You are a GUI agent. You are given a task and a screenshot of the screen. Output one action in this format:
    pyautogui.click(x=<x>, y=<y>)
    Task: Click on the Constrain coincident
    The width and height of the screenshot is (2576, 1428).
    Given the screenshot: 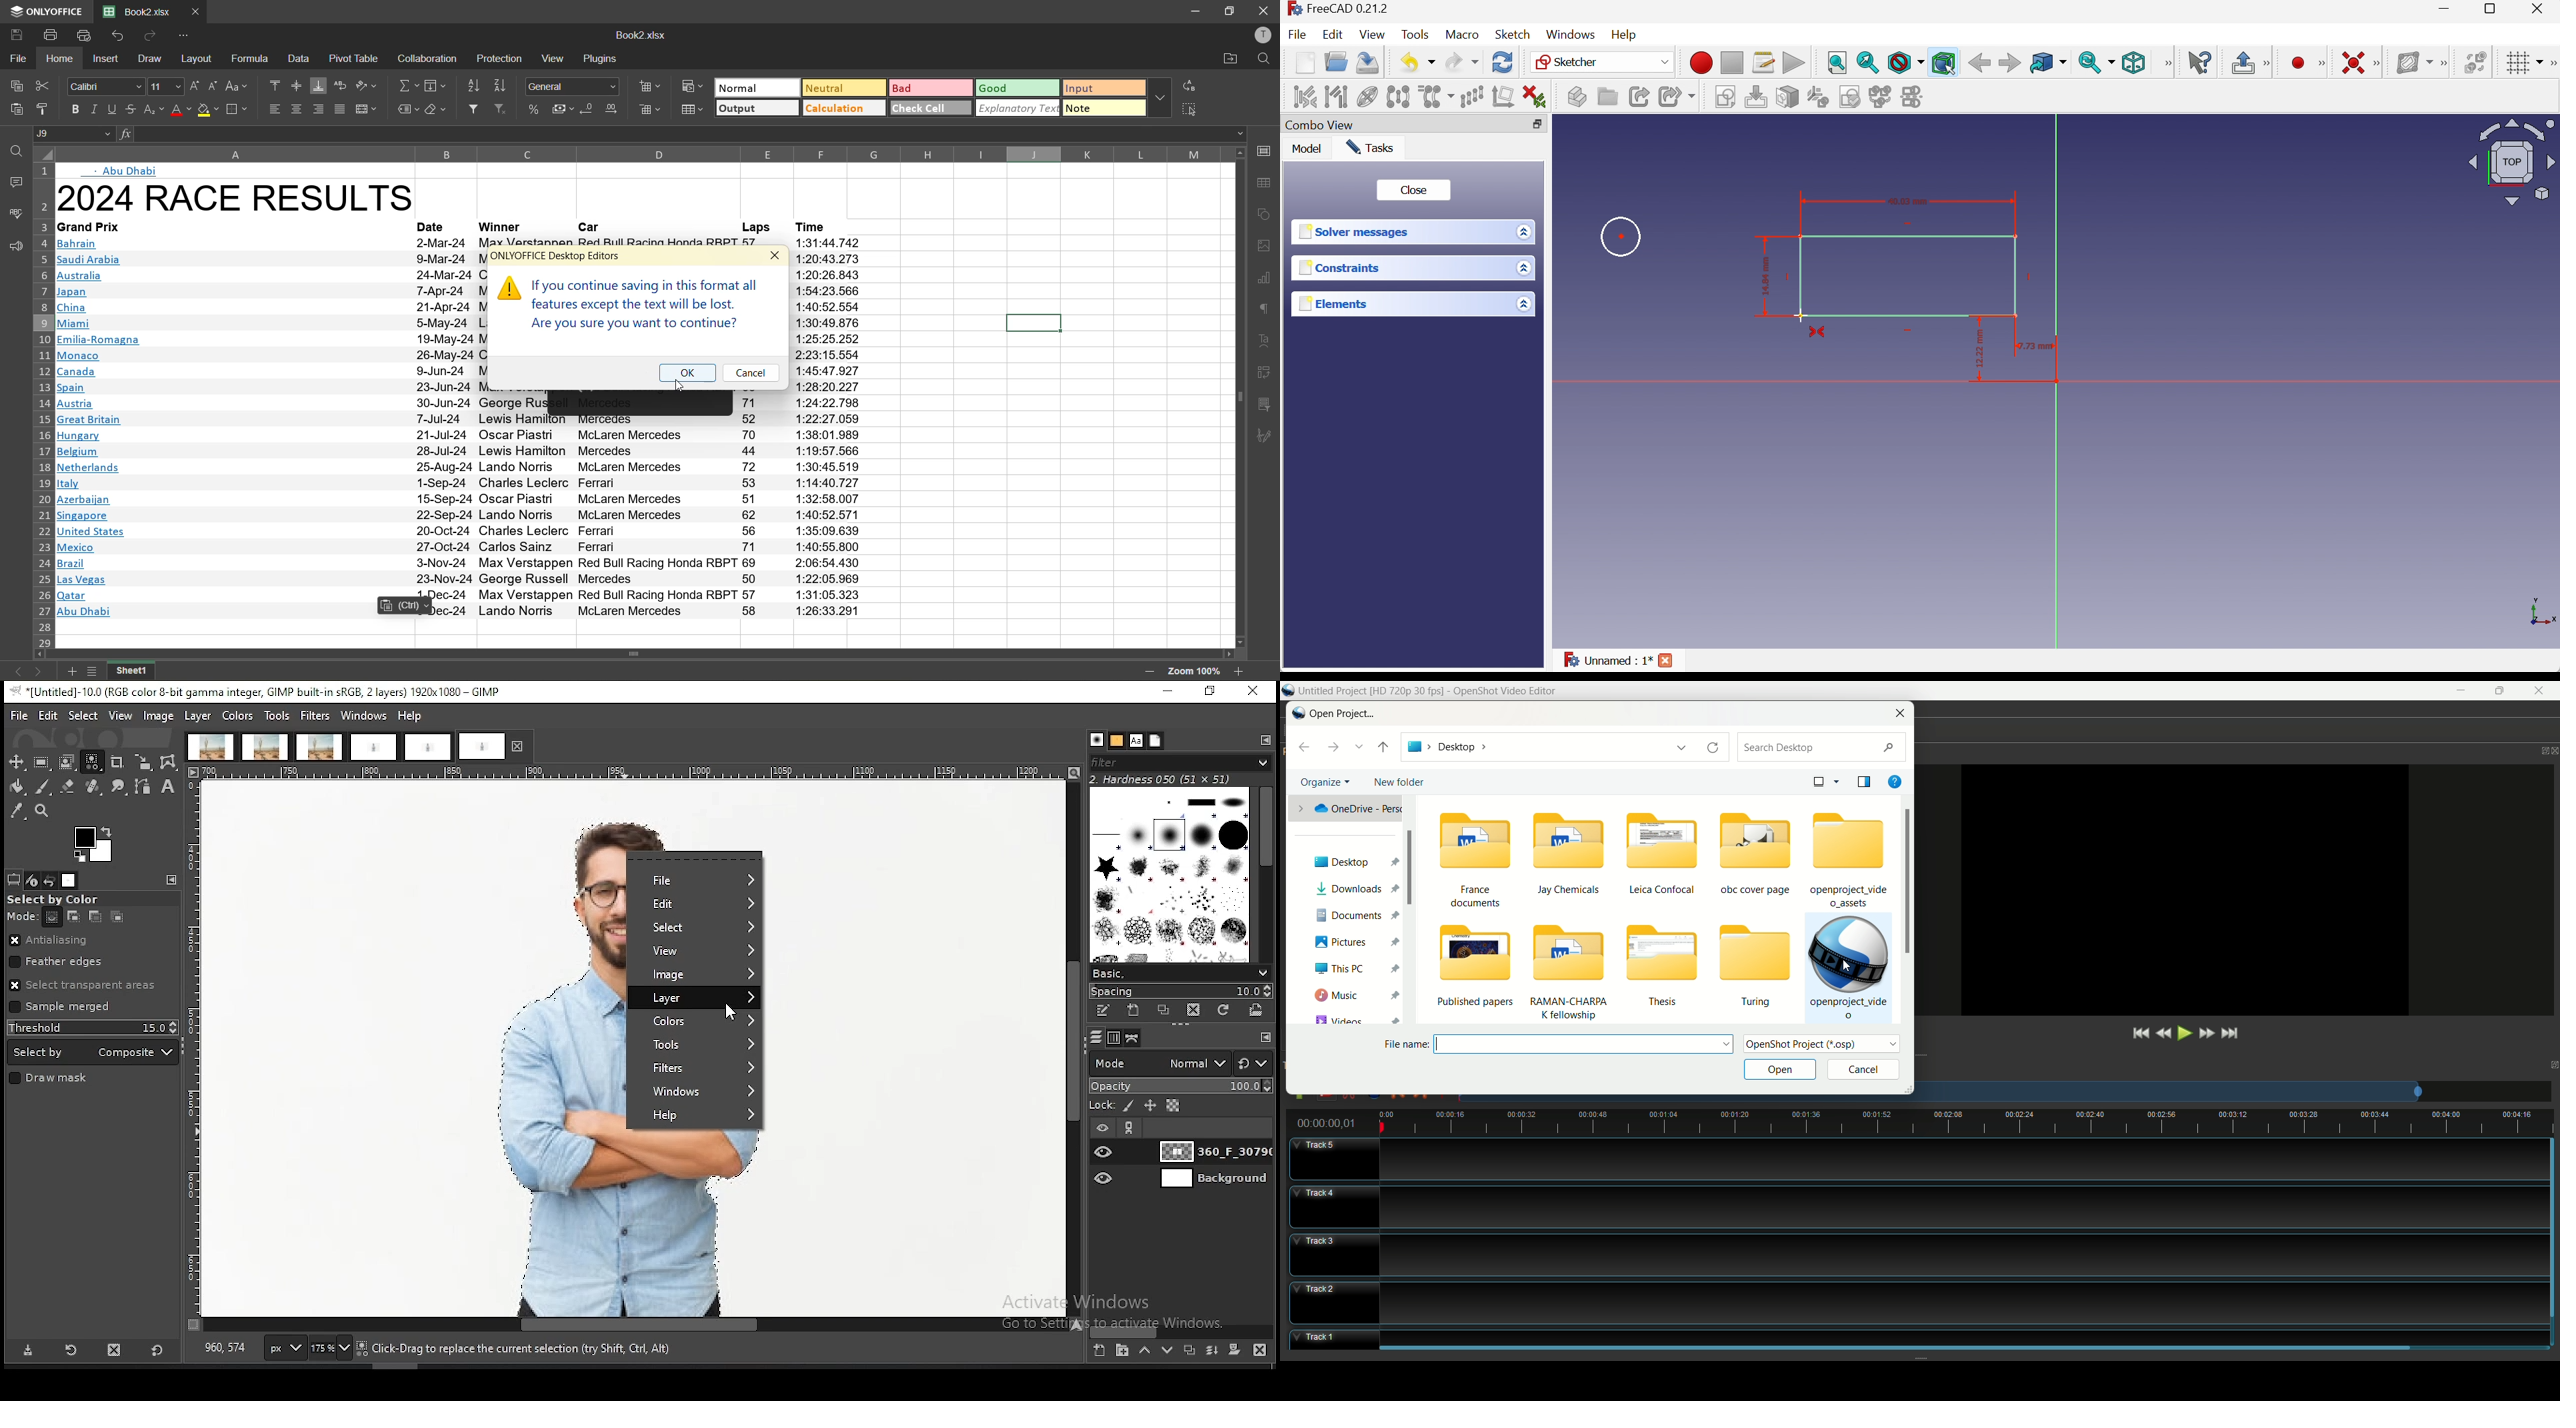 What is the action you would take?
    pyautogui.click(x=2352, y=61)
    